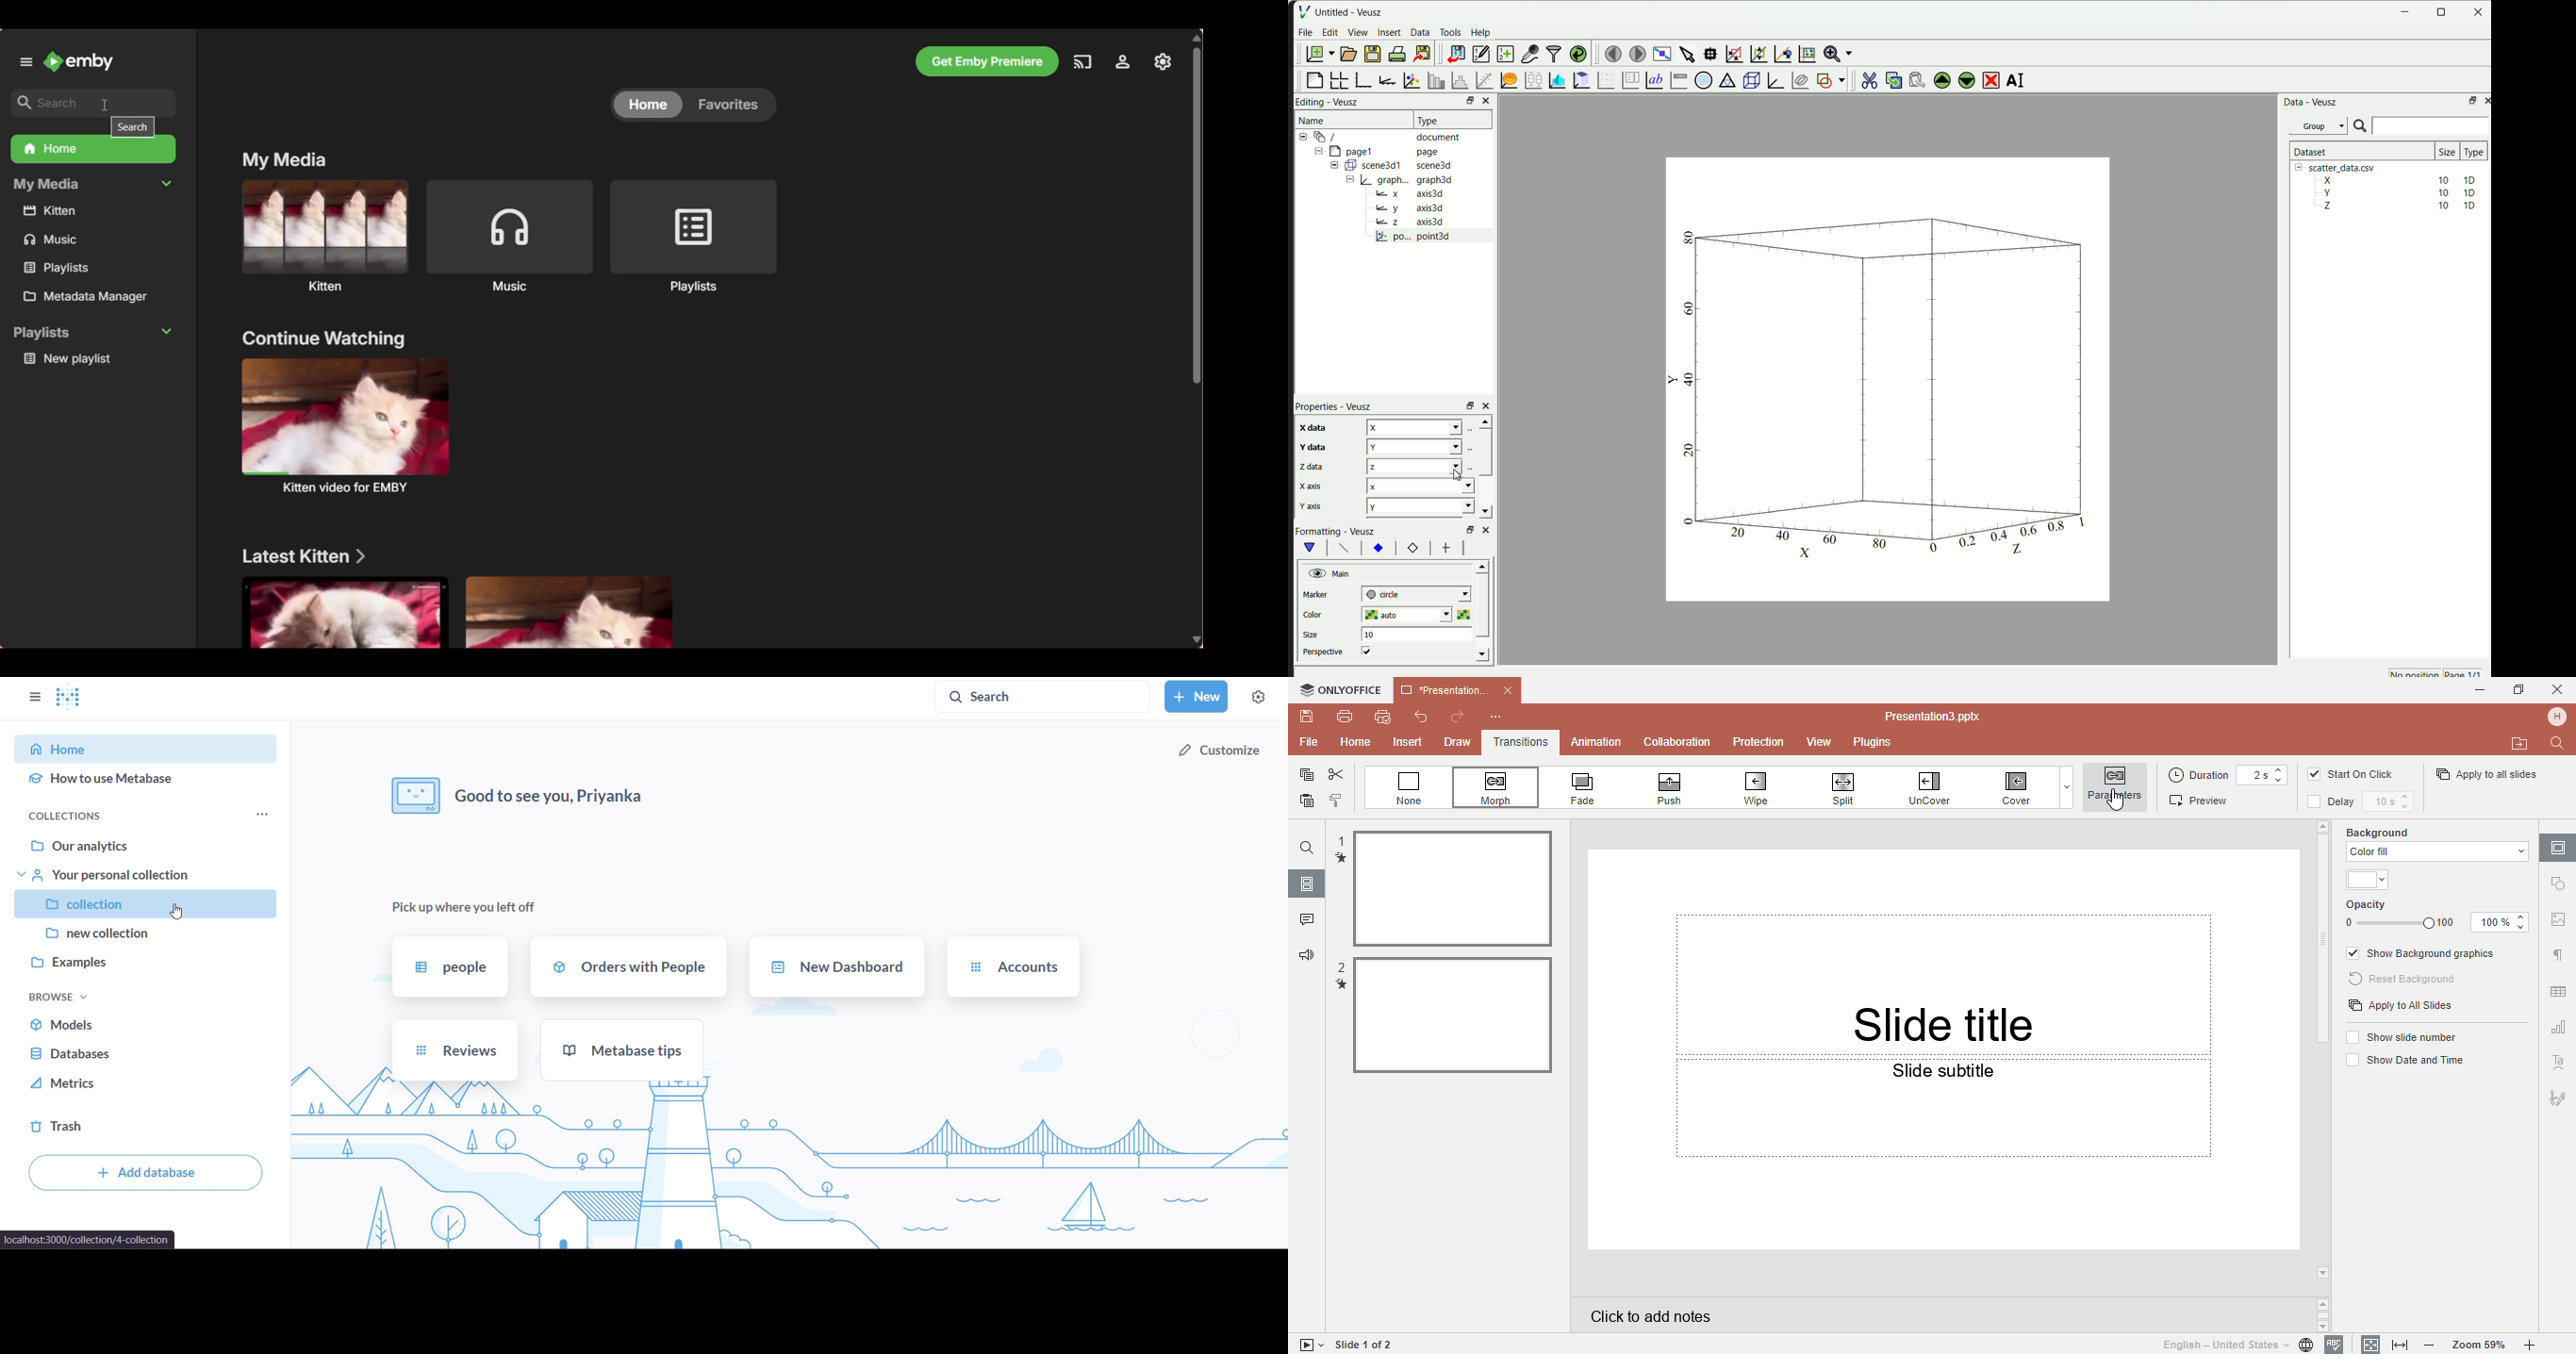 Image resolution: width=2576 pixels, height=1372 pixels. Describe the element at coordinates (2480, 1345) in the screenshot. I see `Zoom` at that location.